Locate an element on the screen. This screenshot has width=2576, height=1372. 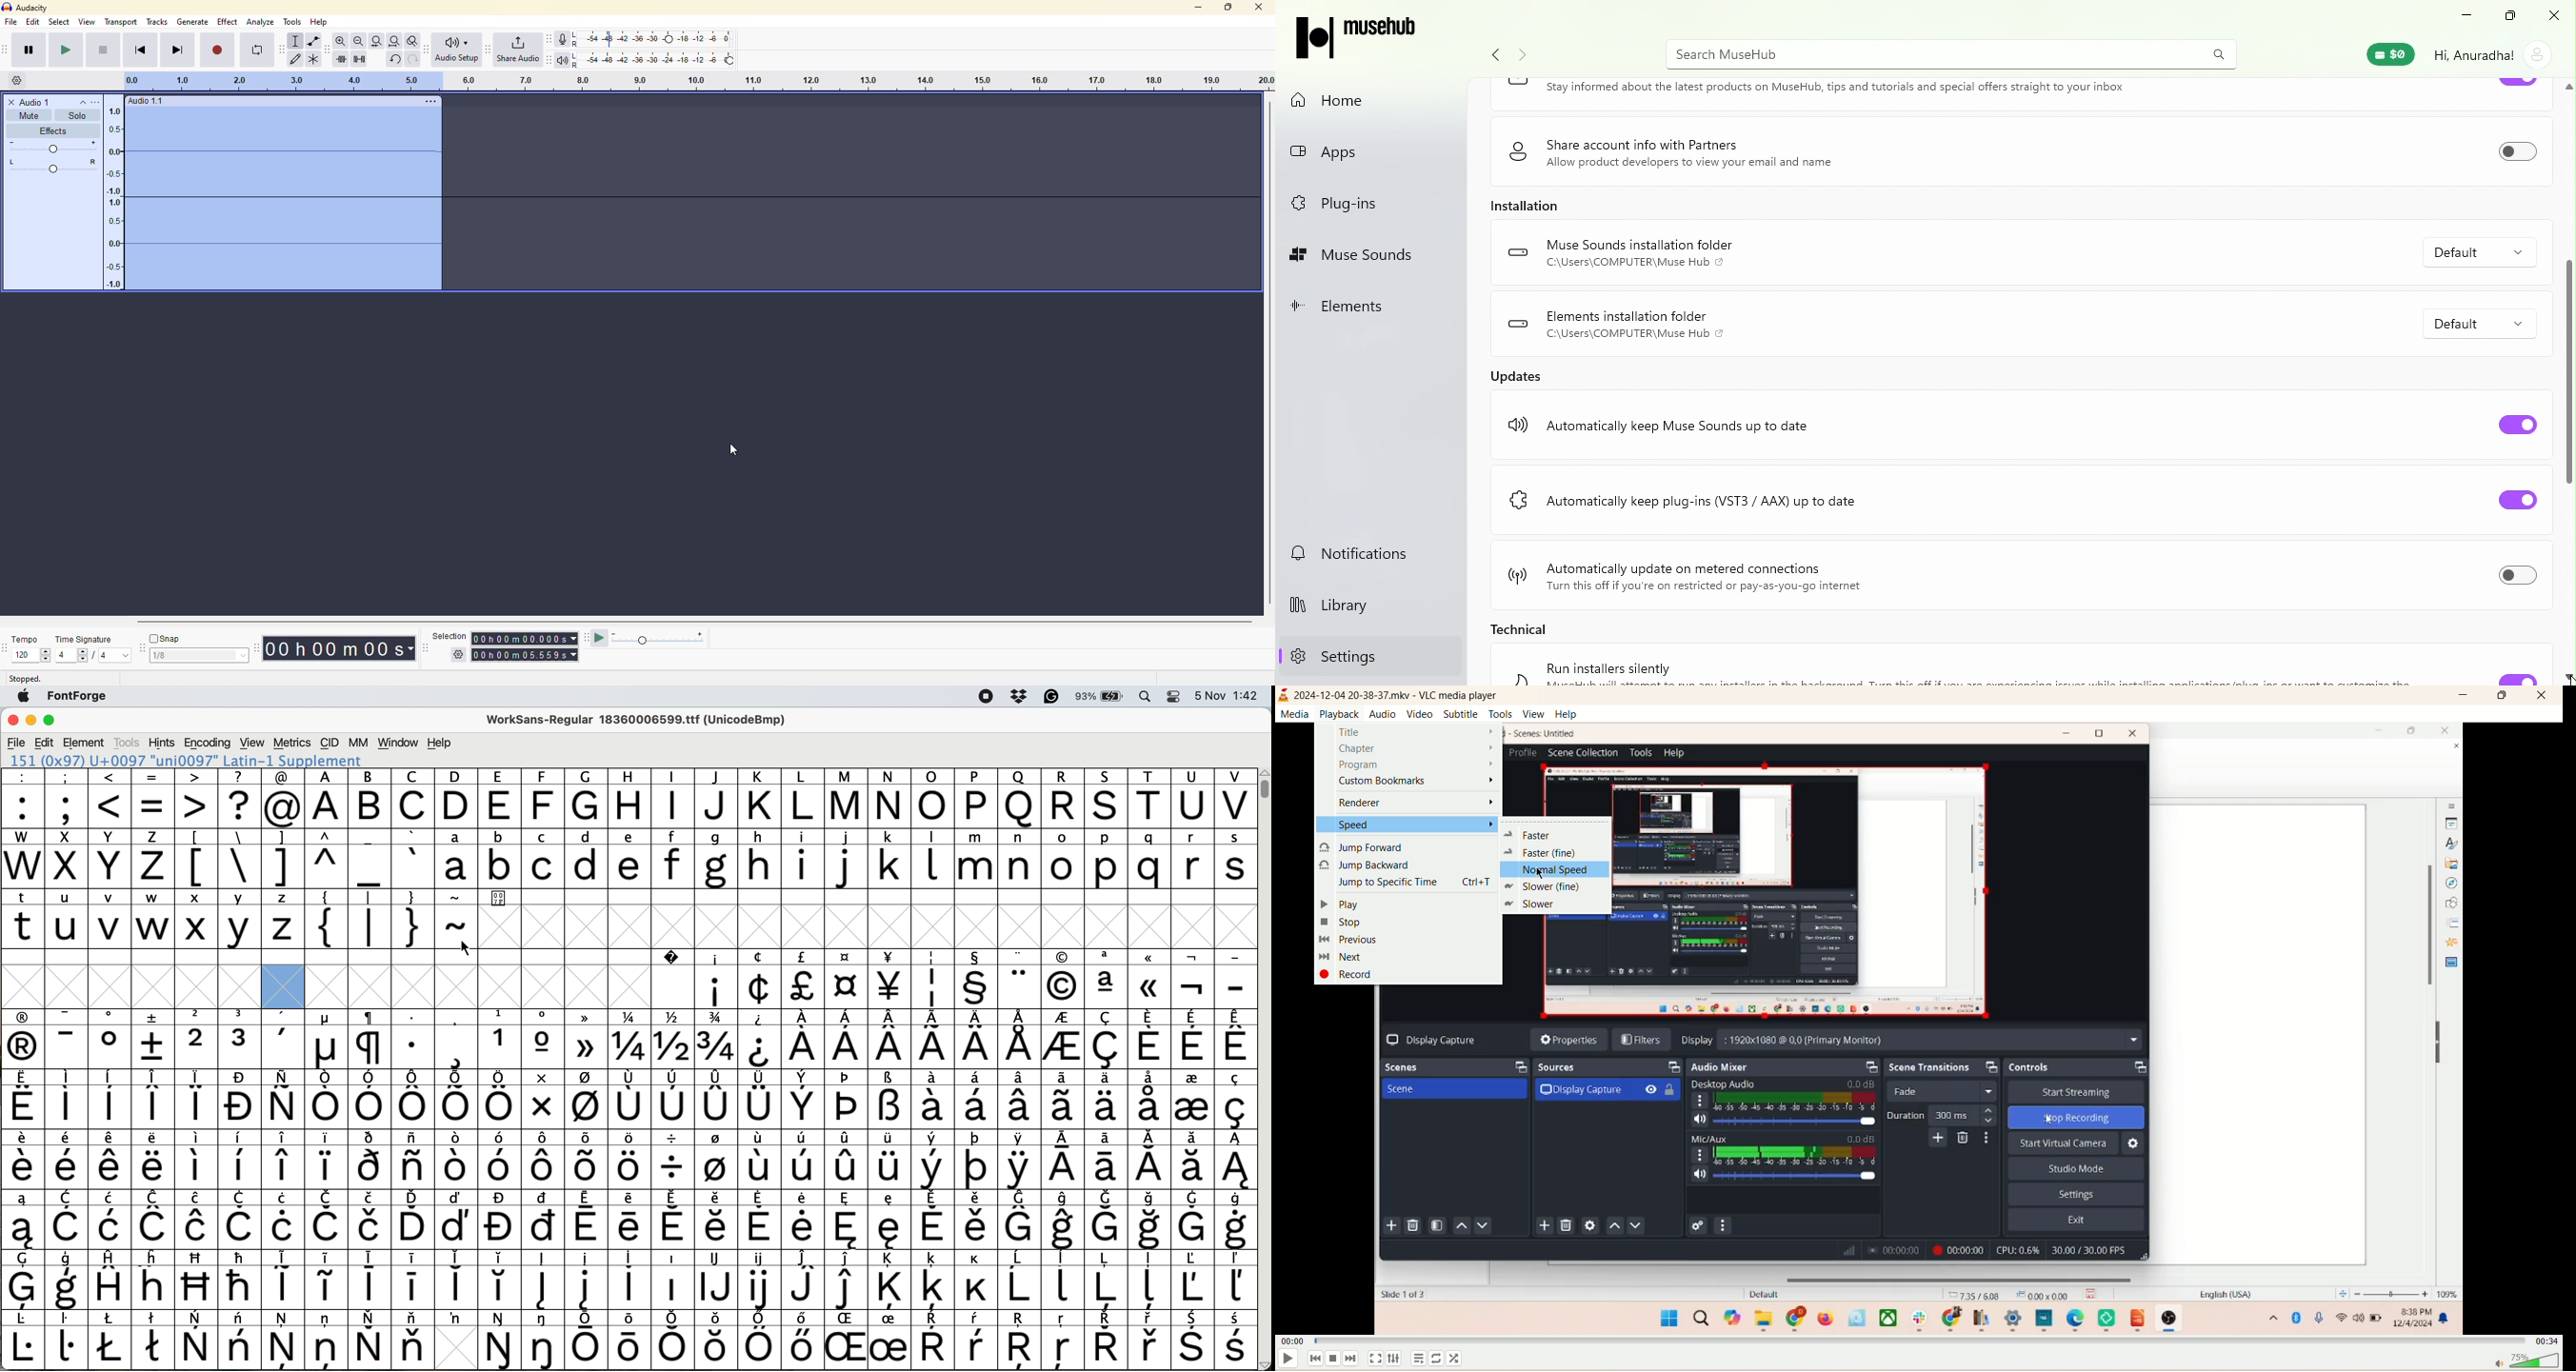
H is located at coordinates (631, 799).